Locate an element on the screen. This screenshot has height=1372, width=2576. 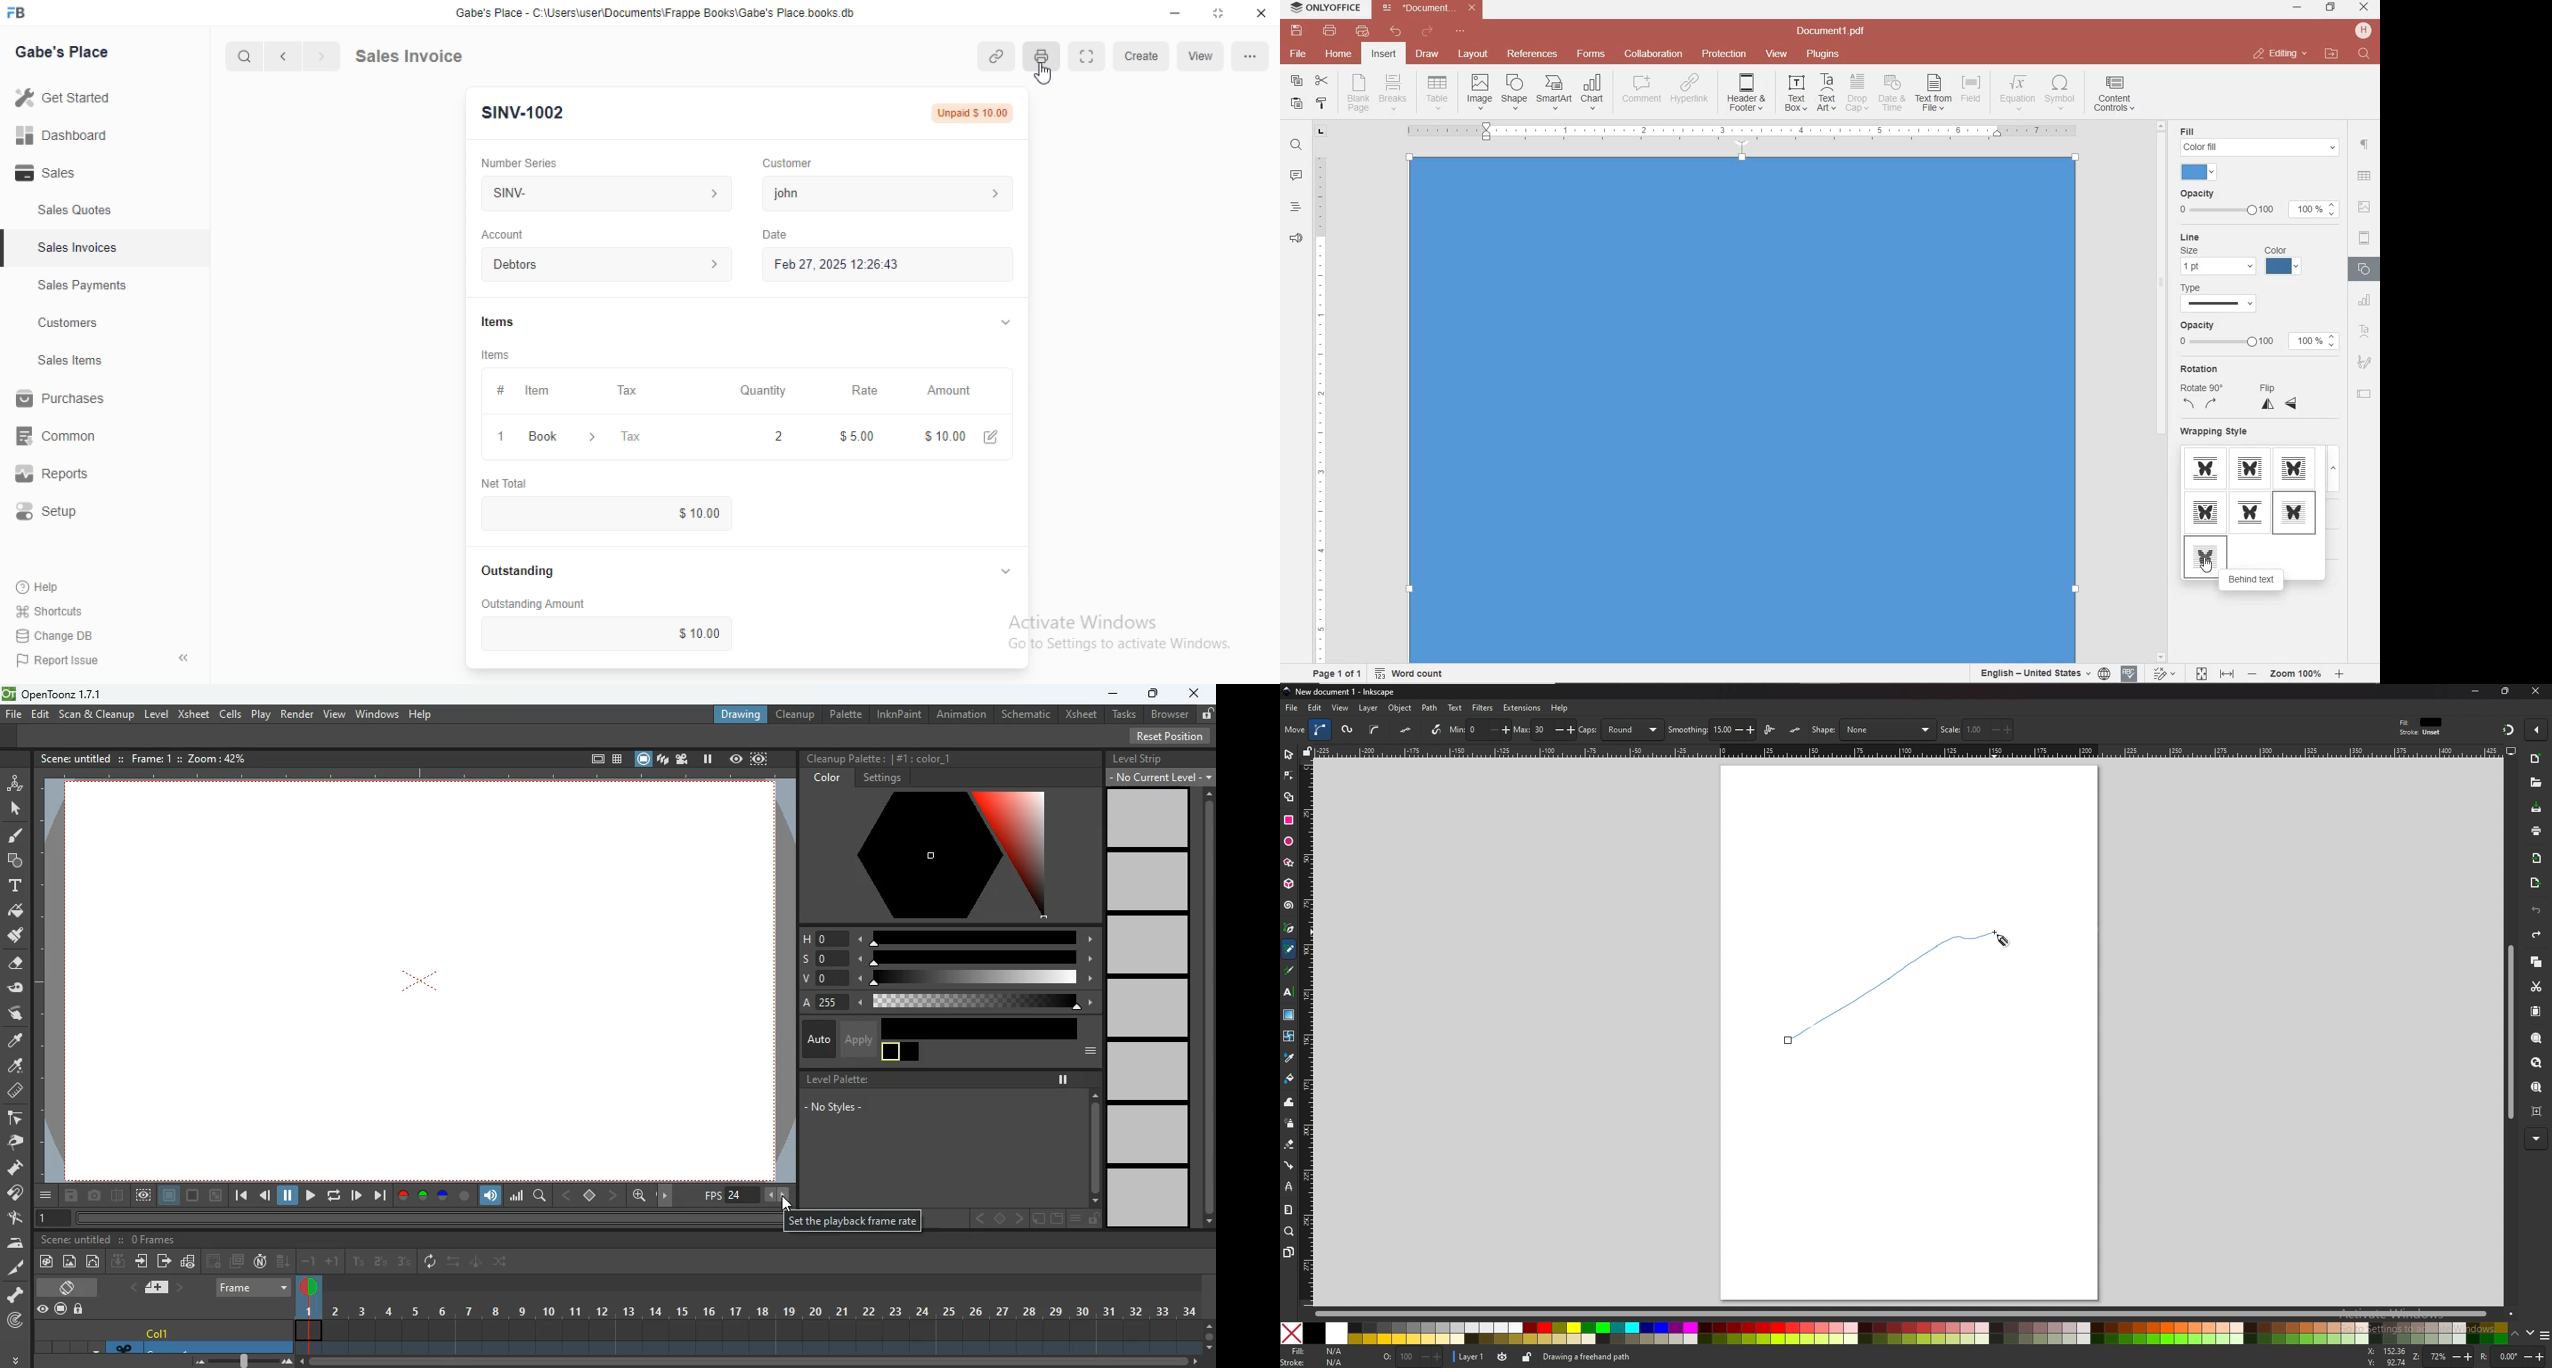
view is located at coordinates (42, 1310).